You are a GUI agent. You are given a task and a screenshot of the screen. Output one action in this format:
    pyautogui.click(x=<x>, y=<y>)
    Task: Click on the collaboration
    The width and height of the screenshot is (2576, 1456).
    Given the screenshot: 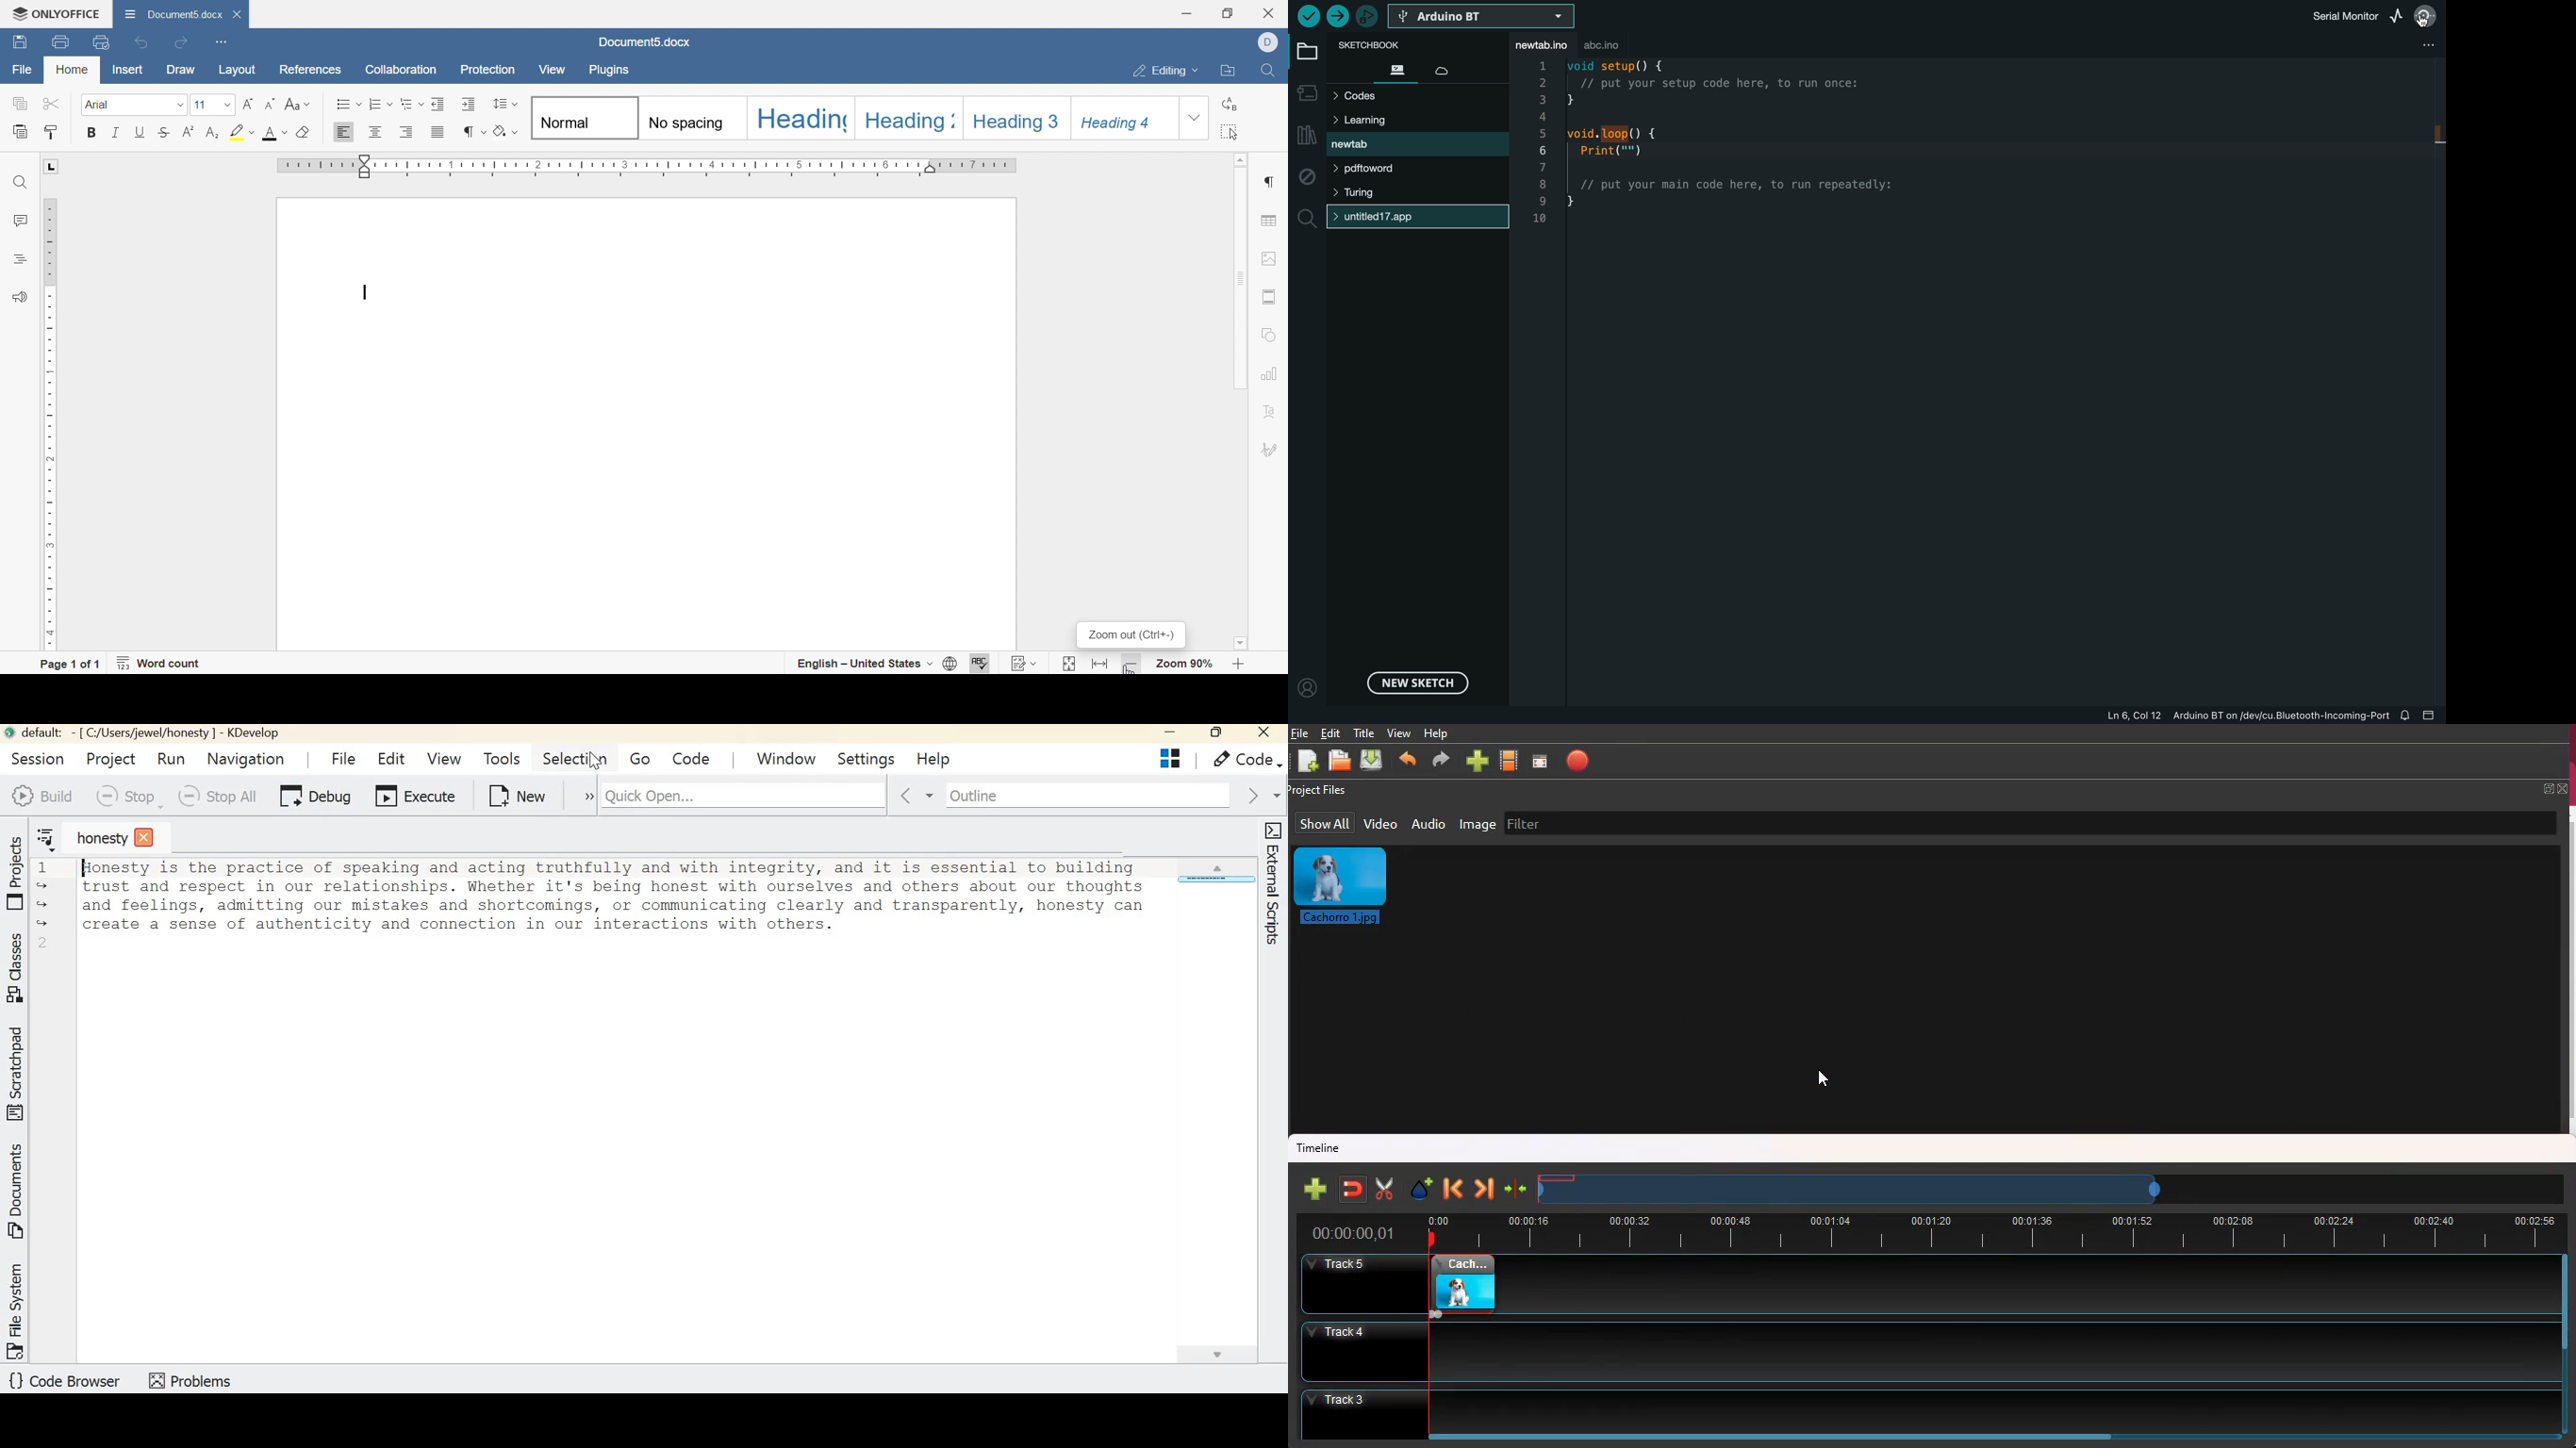 What is the action you would take?
    pyautogui.click(x=400, y=69)
    